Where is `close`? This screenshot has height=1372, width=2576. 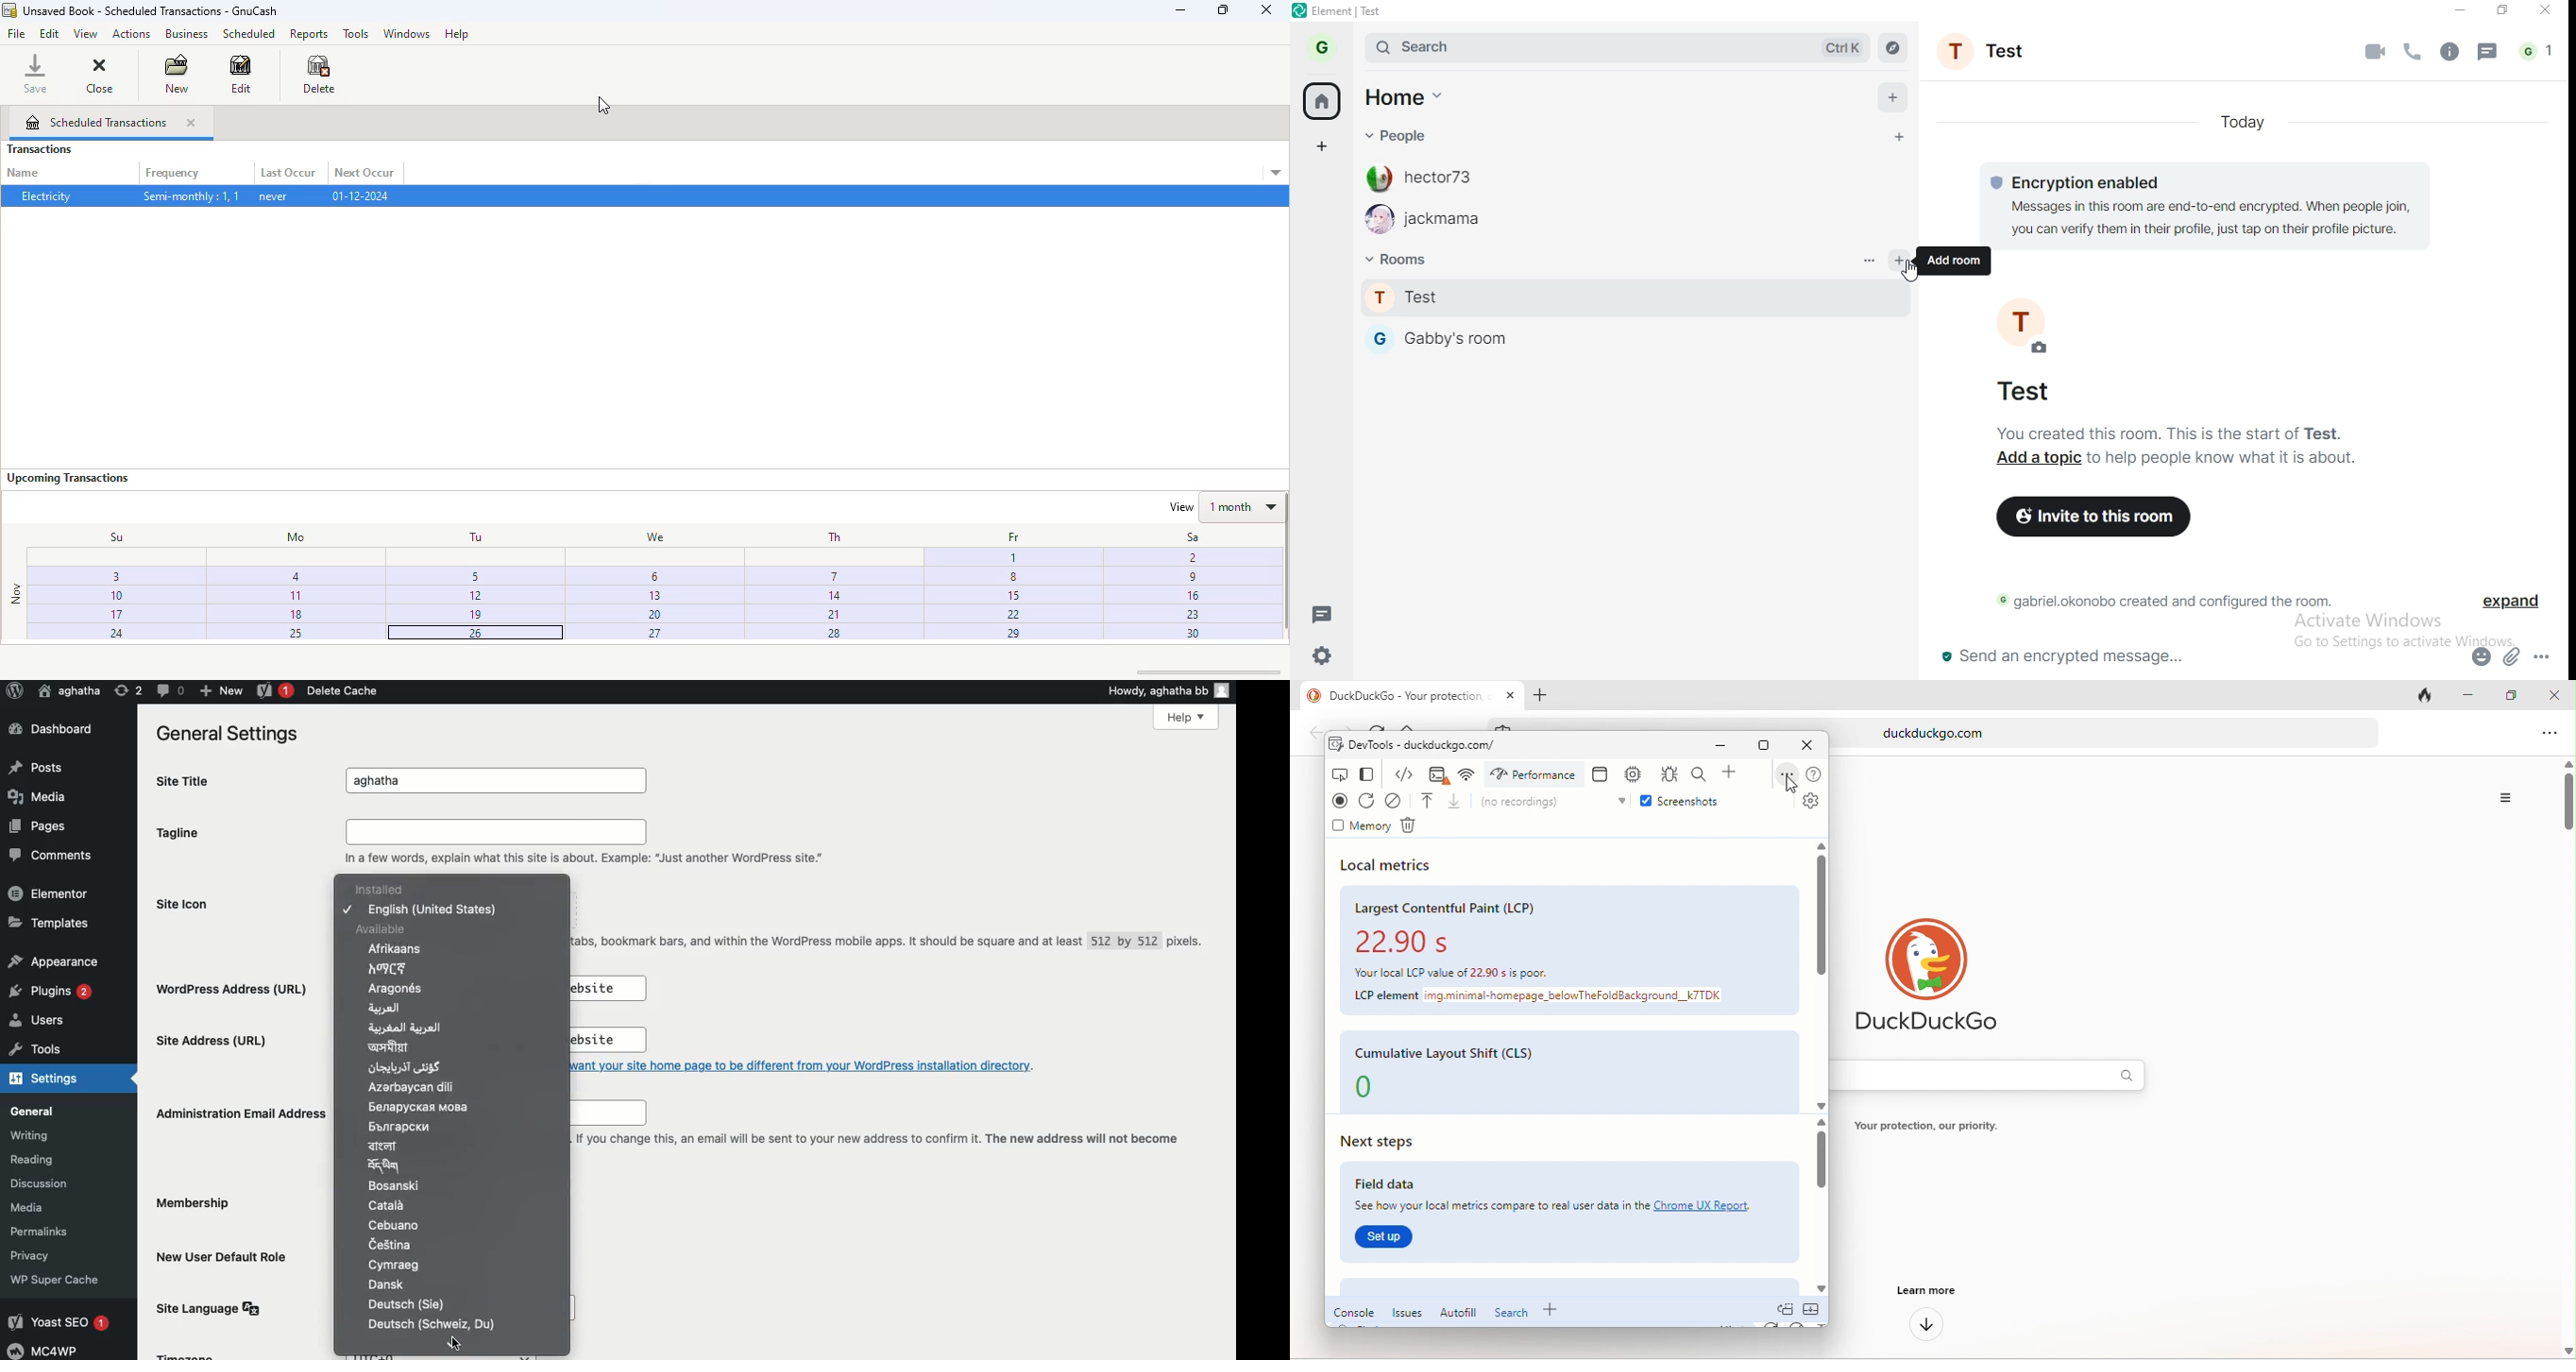 close is located at coordinates (1266, 10).